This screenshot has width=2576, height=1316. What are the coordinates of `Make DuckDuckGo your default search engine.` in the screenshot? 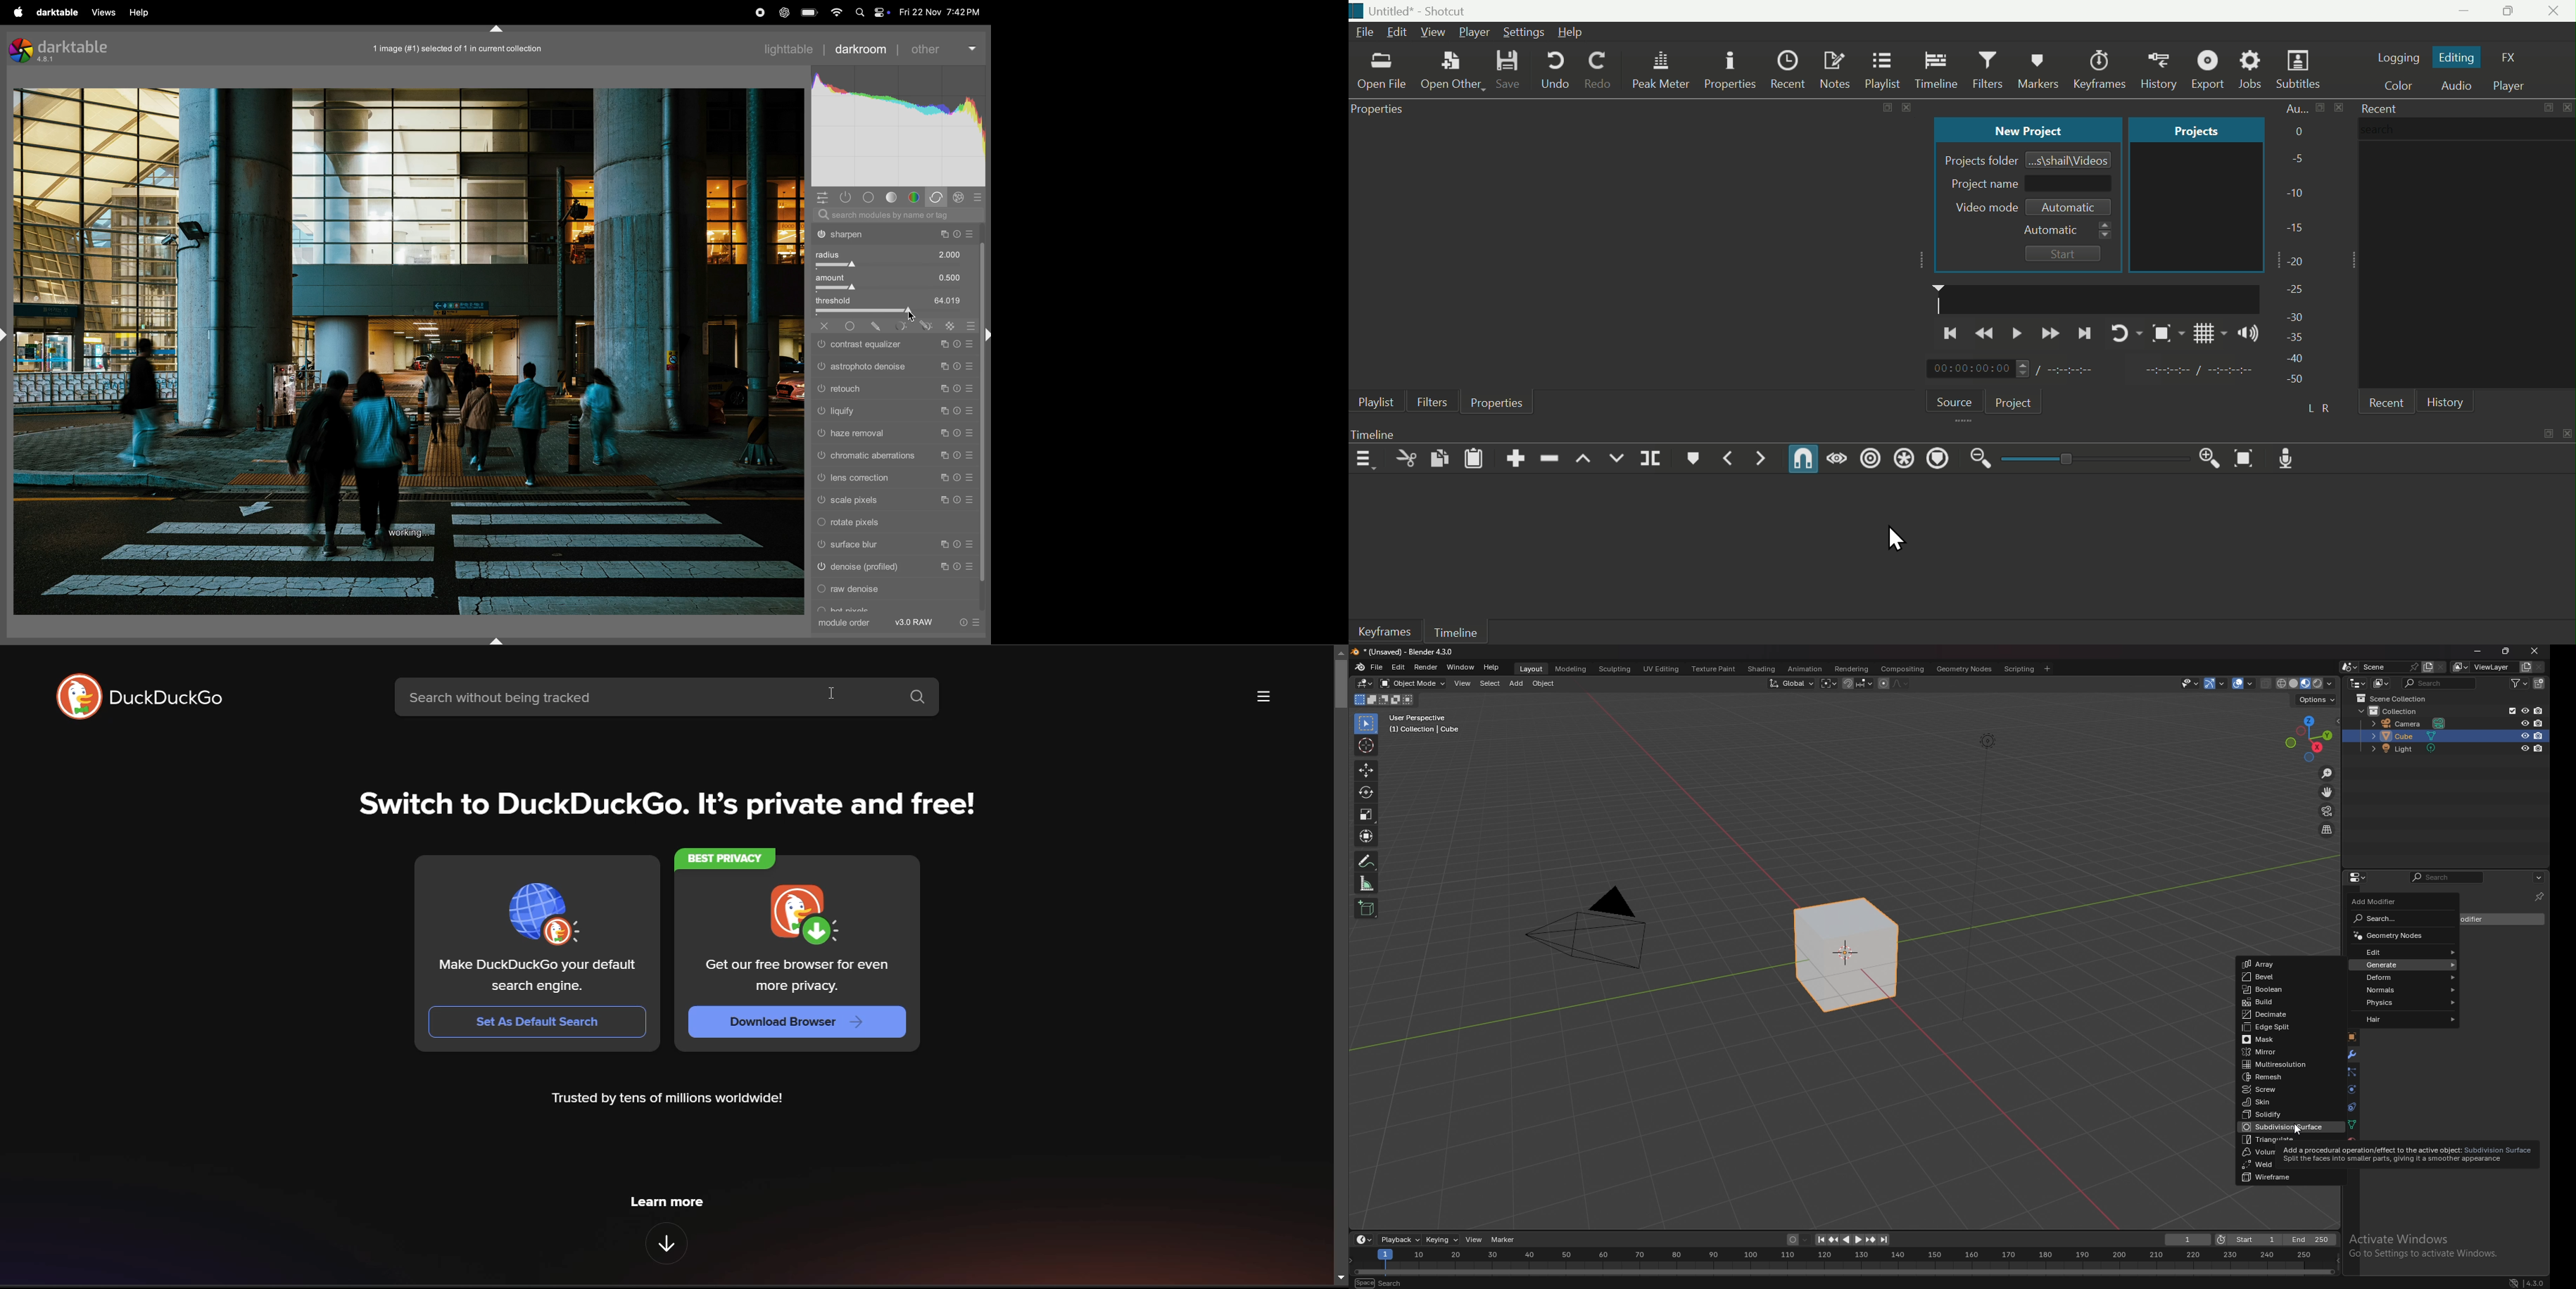 It's located at (534, 976).